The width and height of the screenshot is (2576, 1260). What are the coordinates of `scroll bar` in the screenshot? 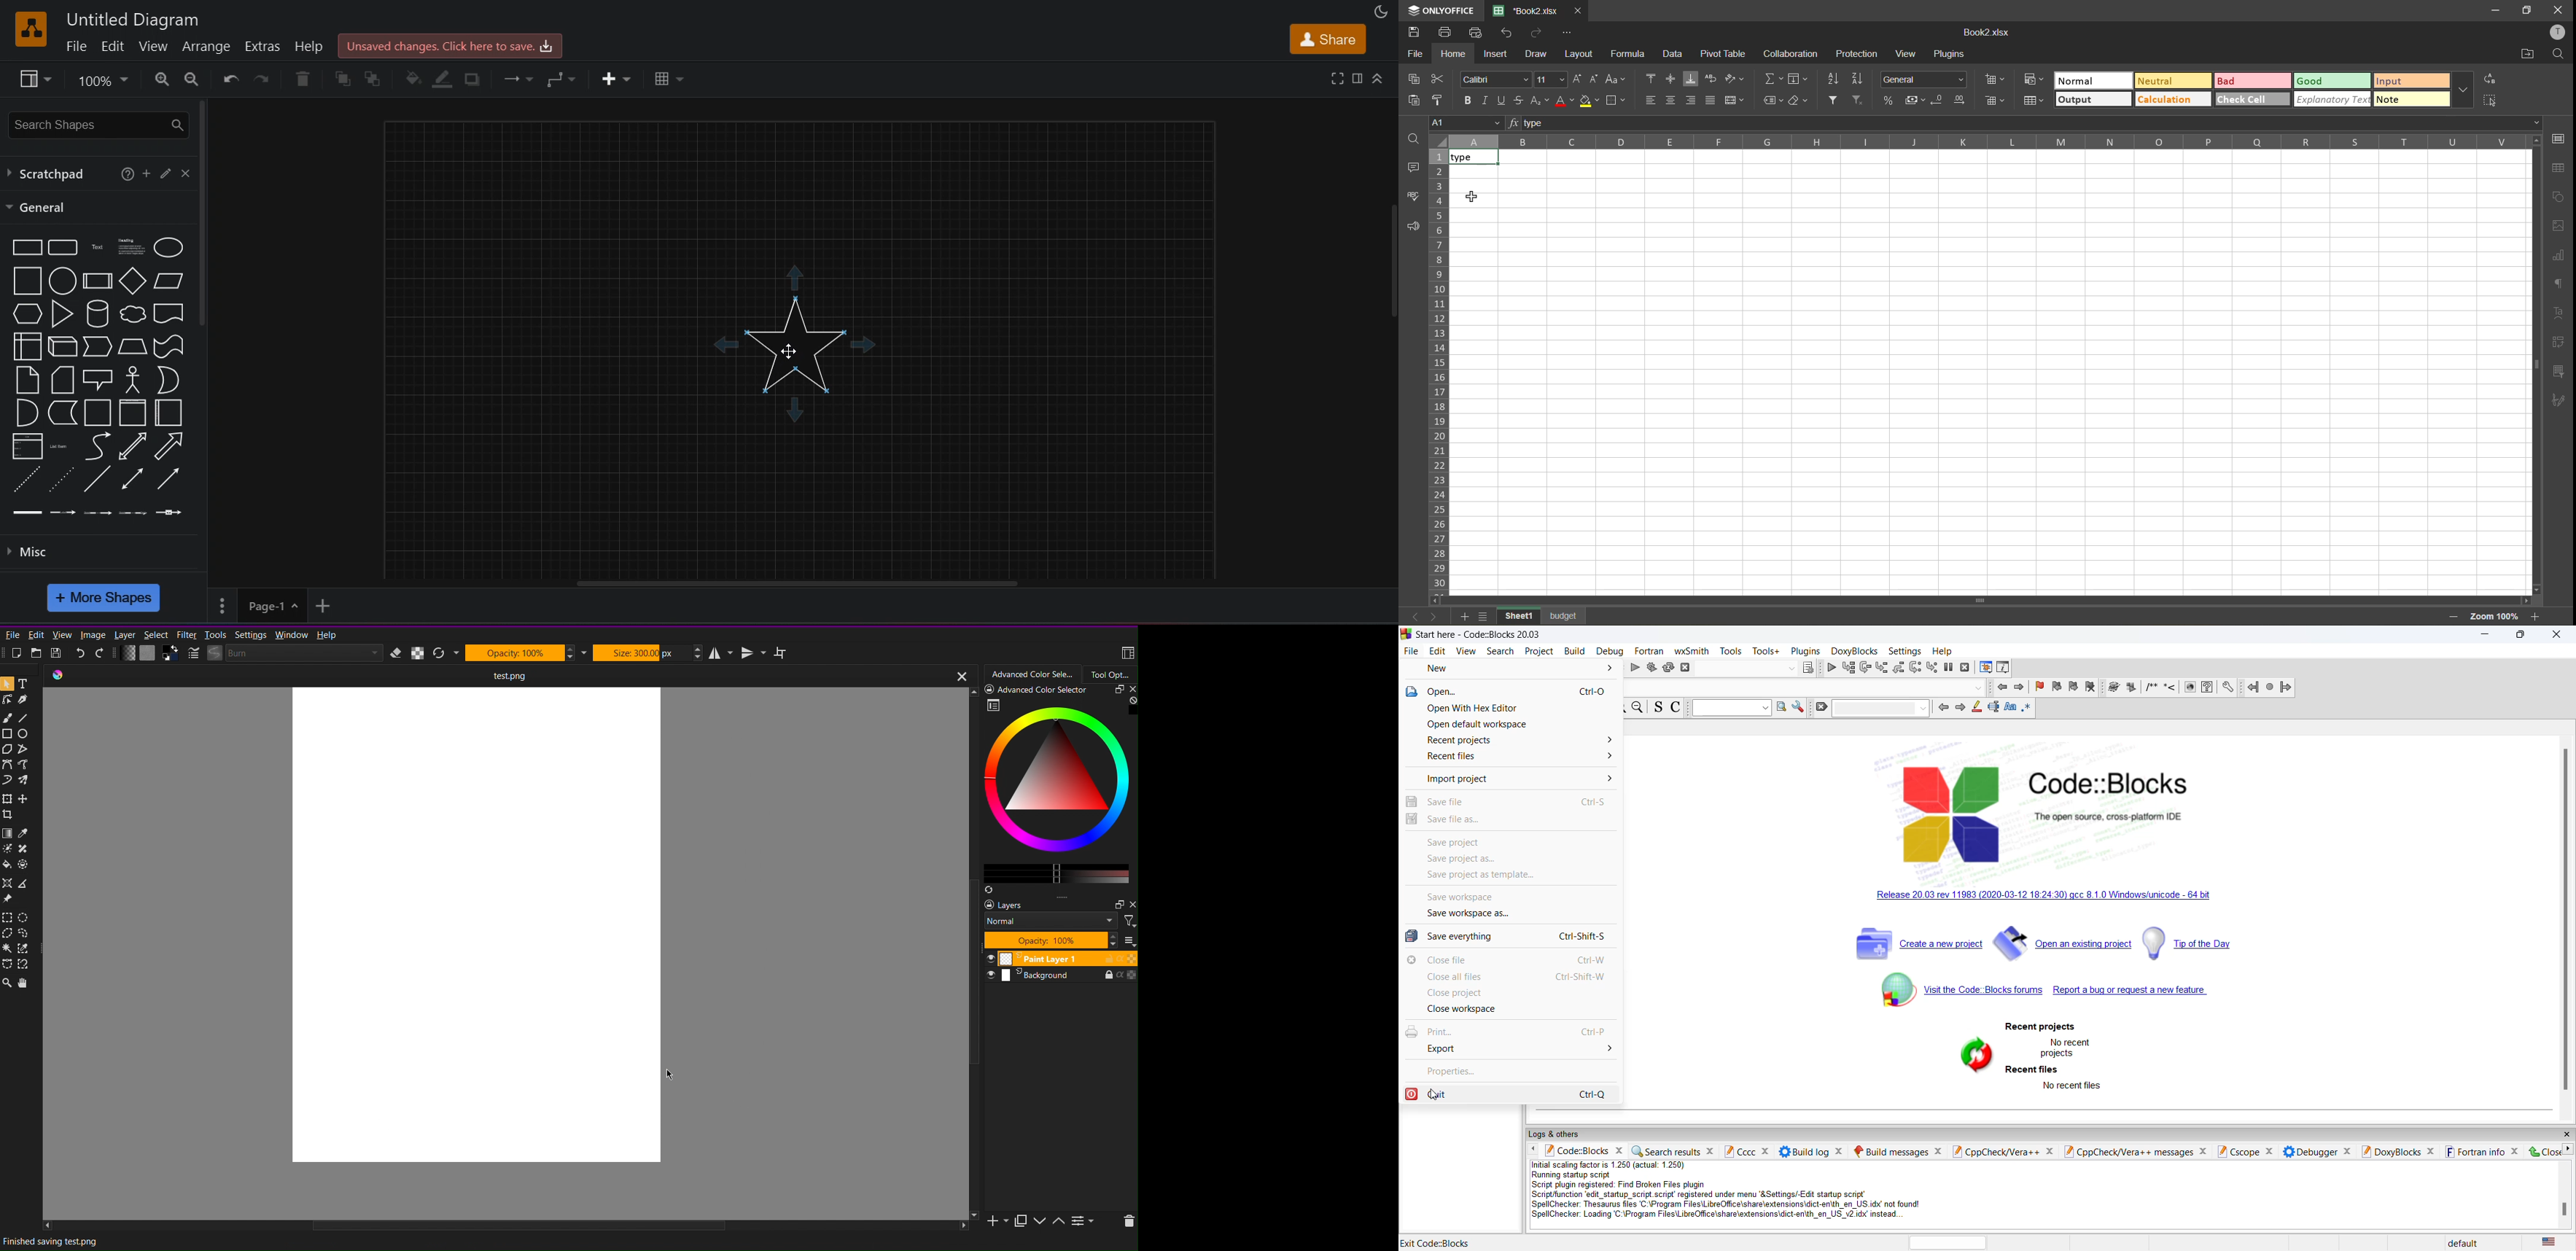 It's located at (1930, 602).